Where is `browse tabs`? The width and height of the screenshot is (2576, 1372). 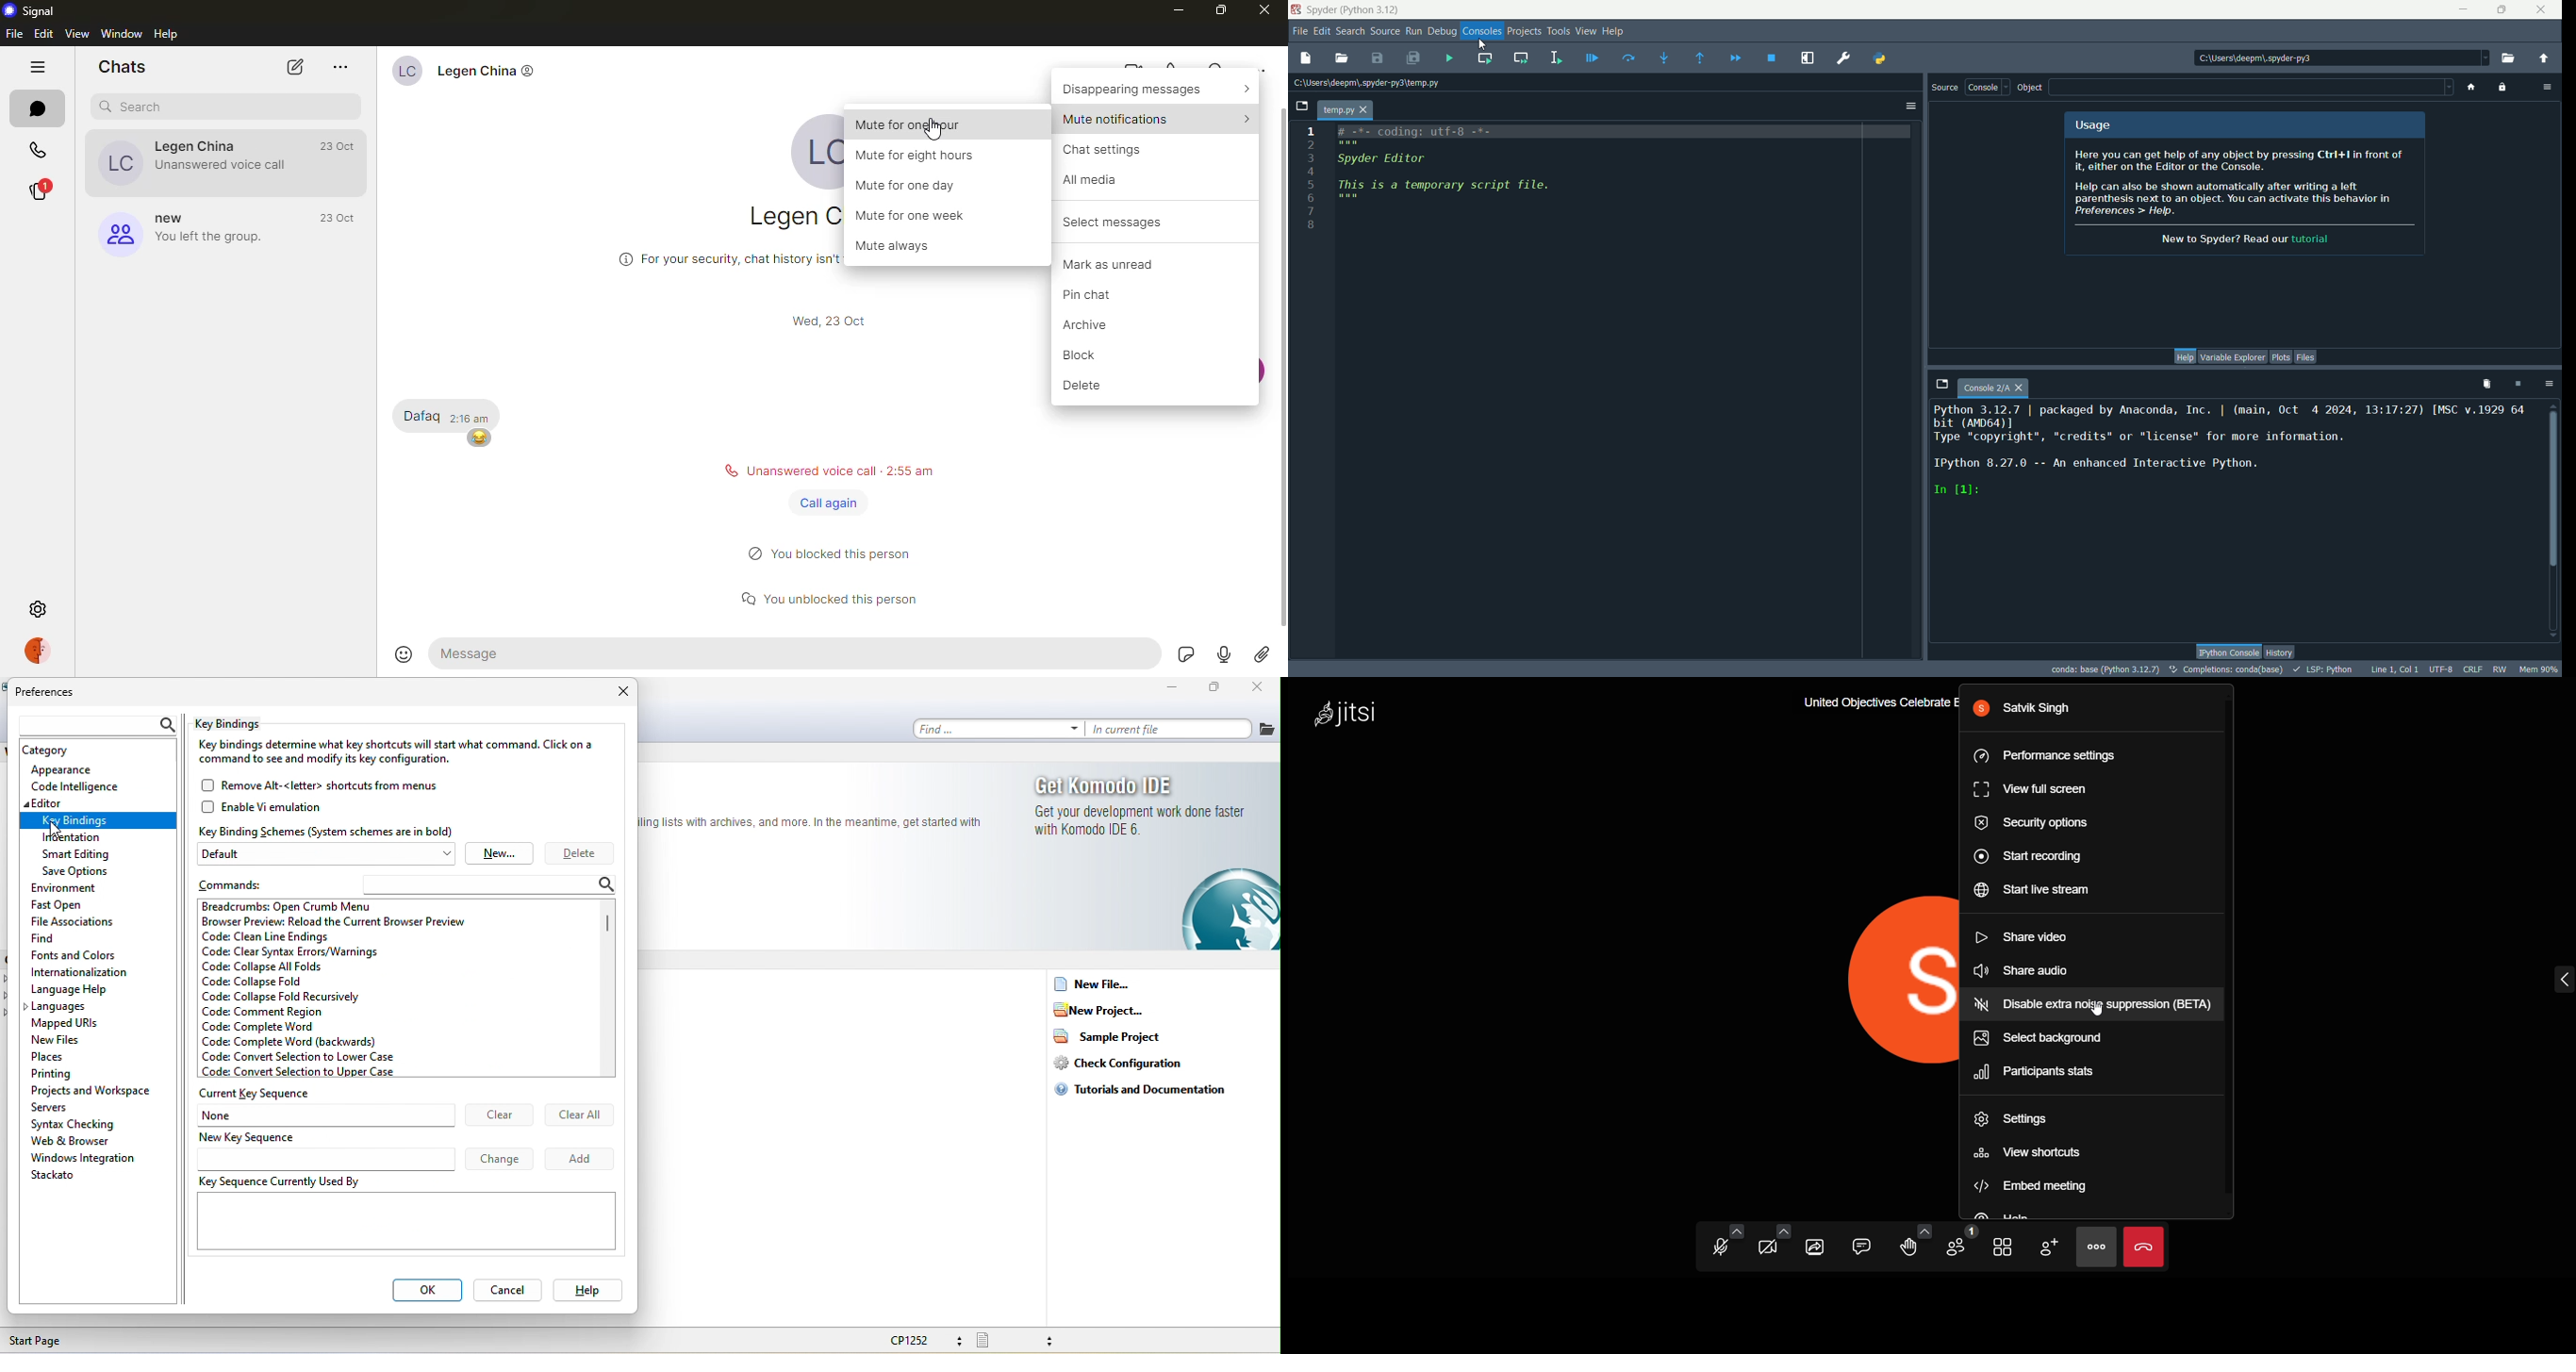
browse tabs is located at coordinates (1942, 385).